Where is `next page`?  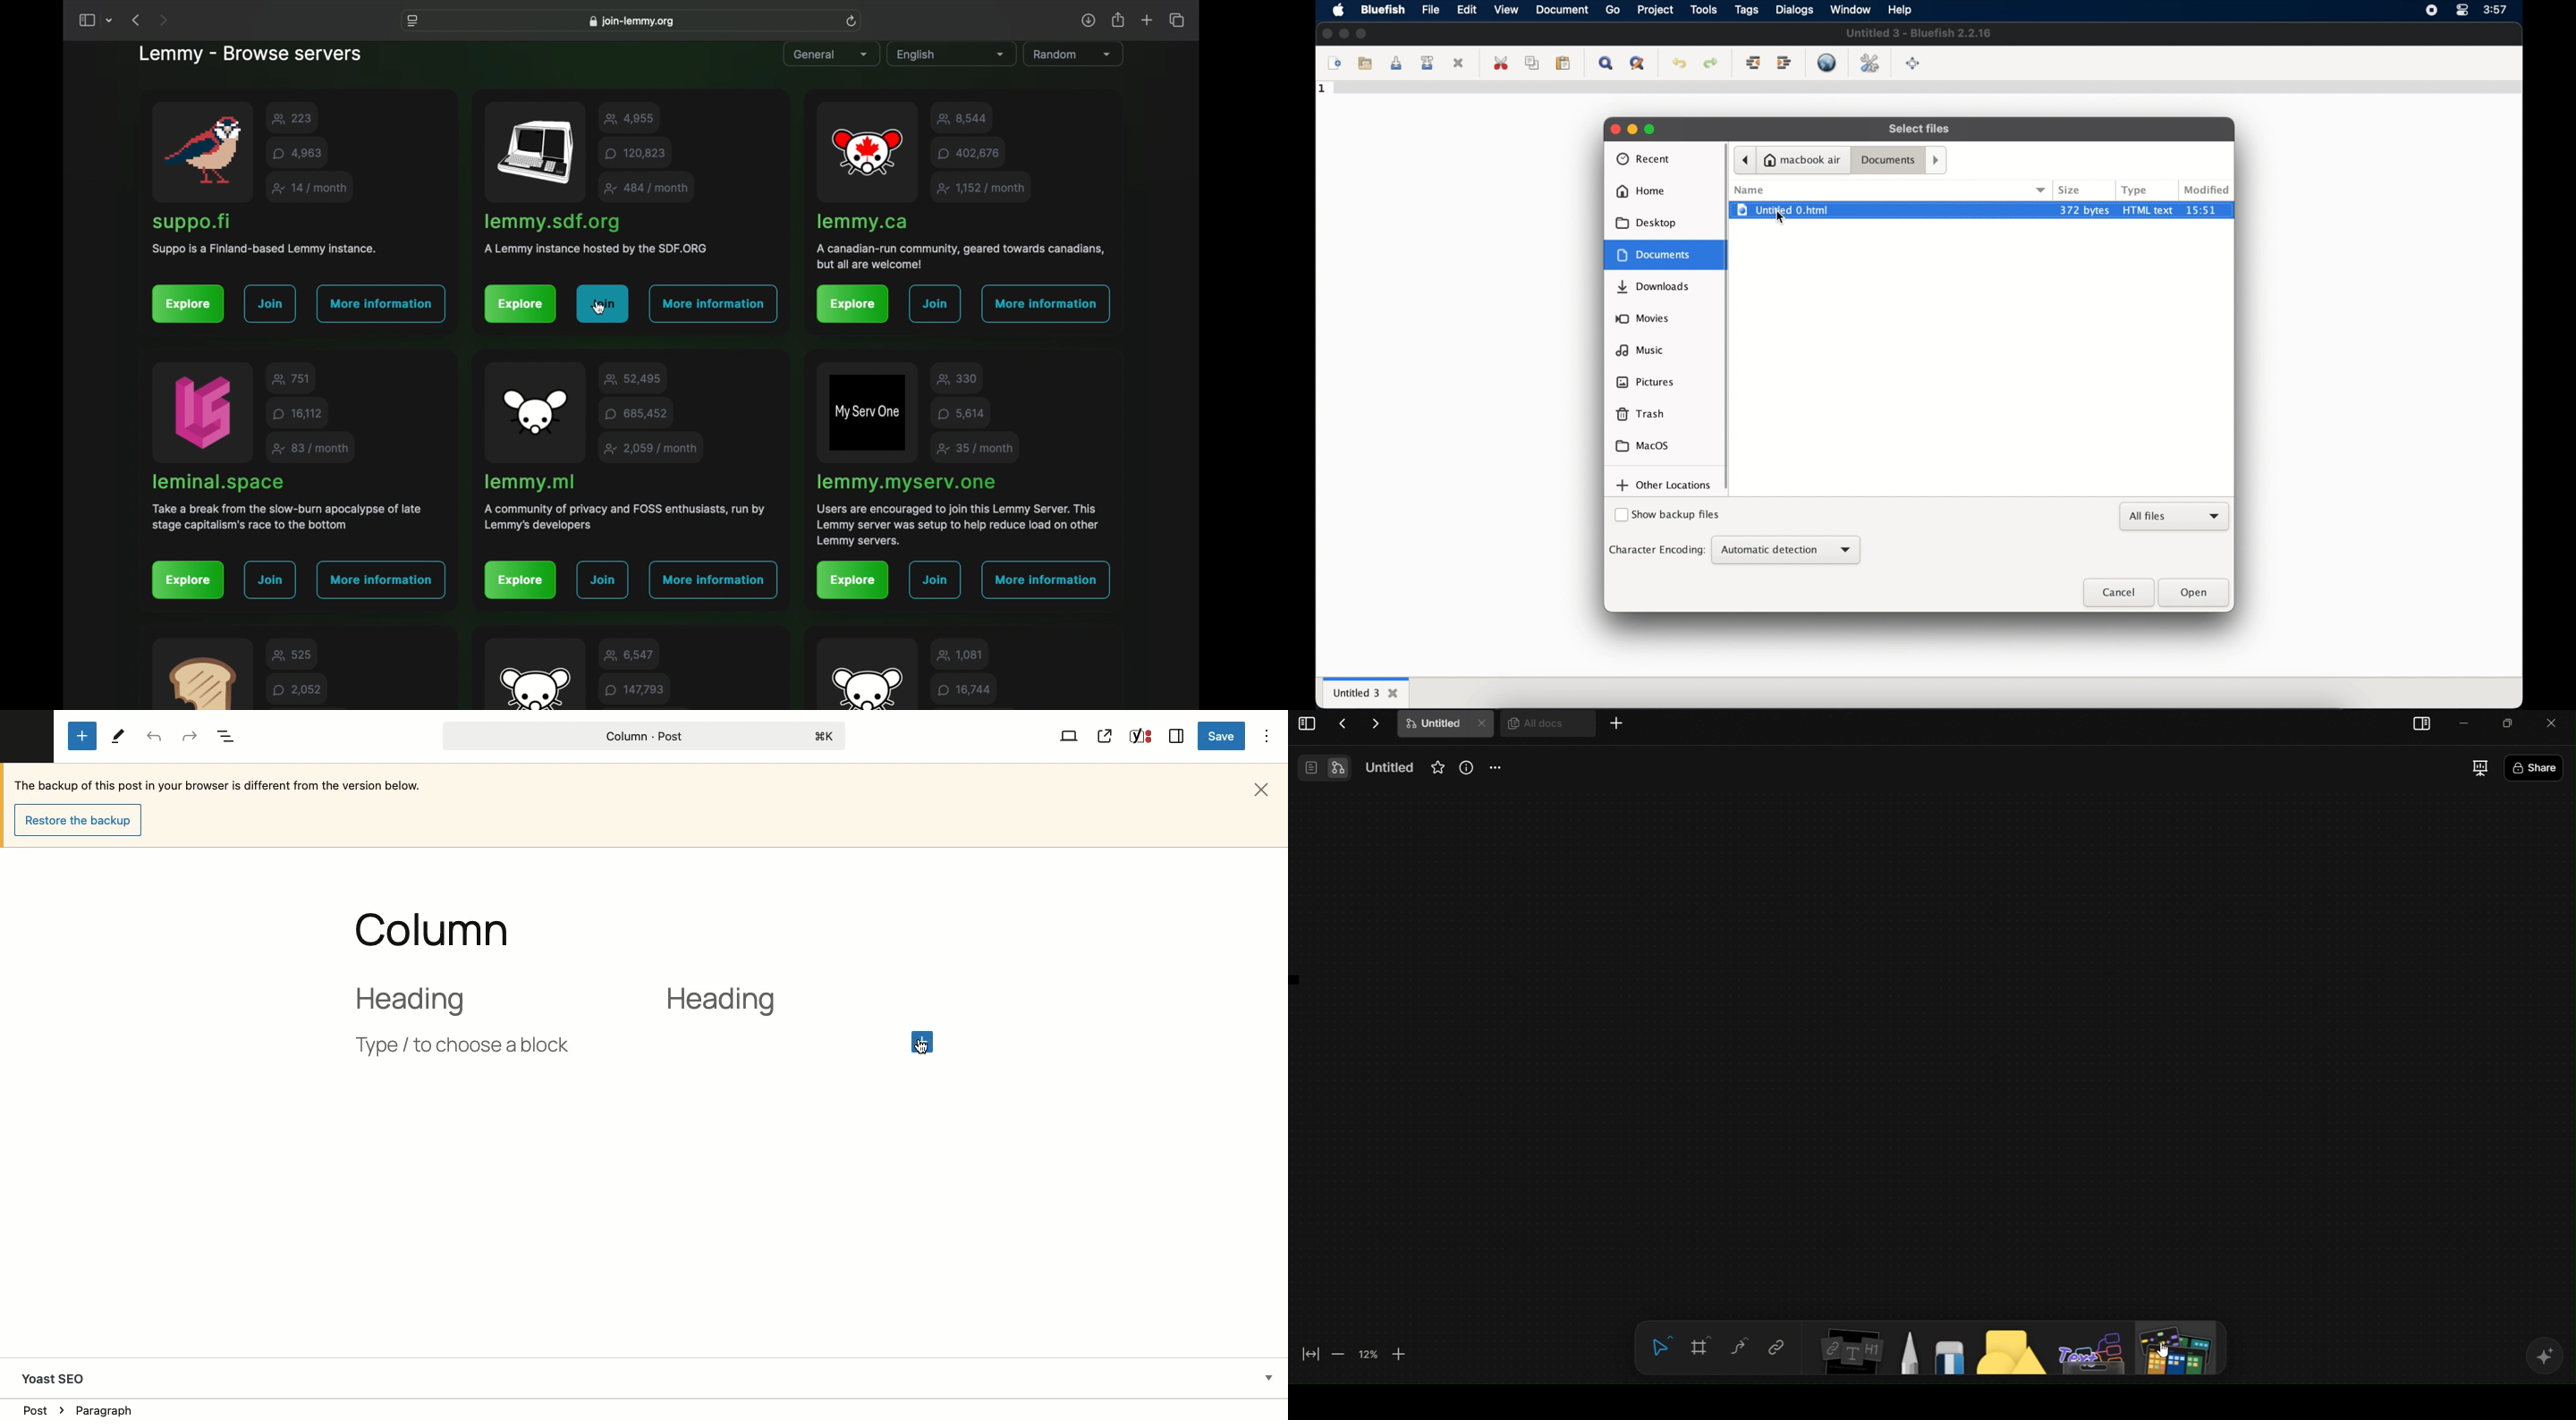 next page is located at coordinates (163, 21).